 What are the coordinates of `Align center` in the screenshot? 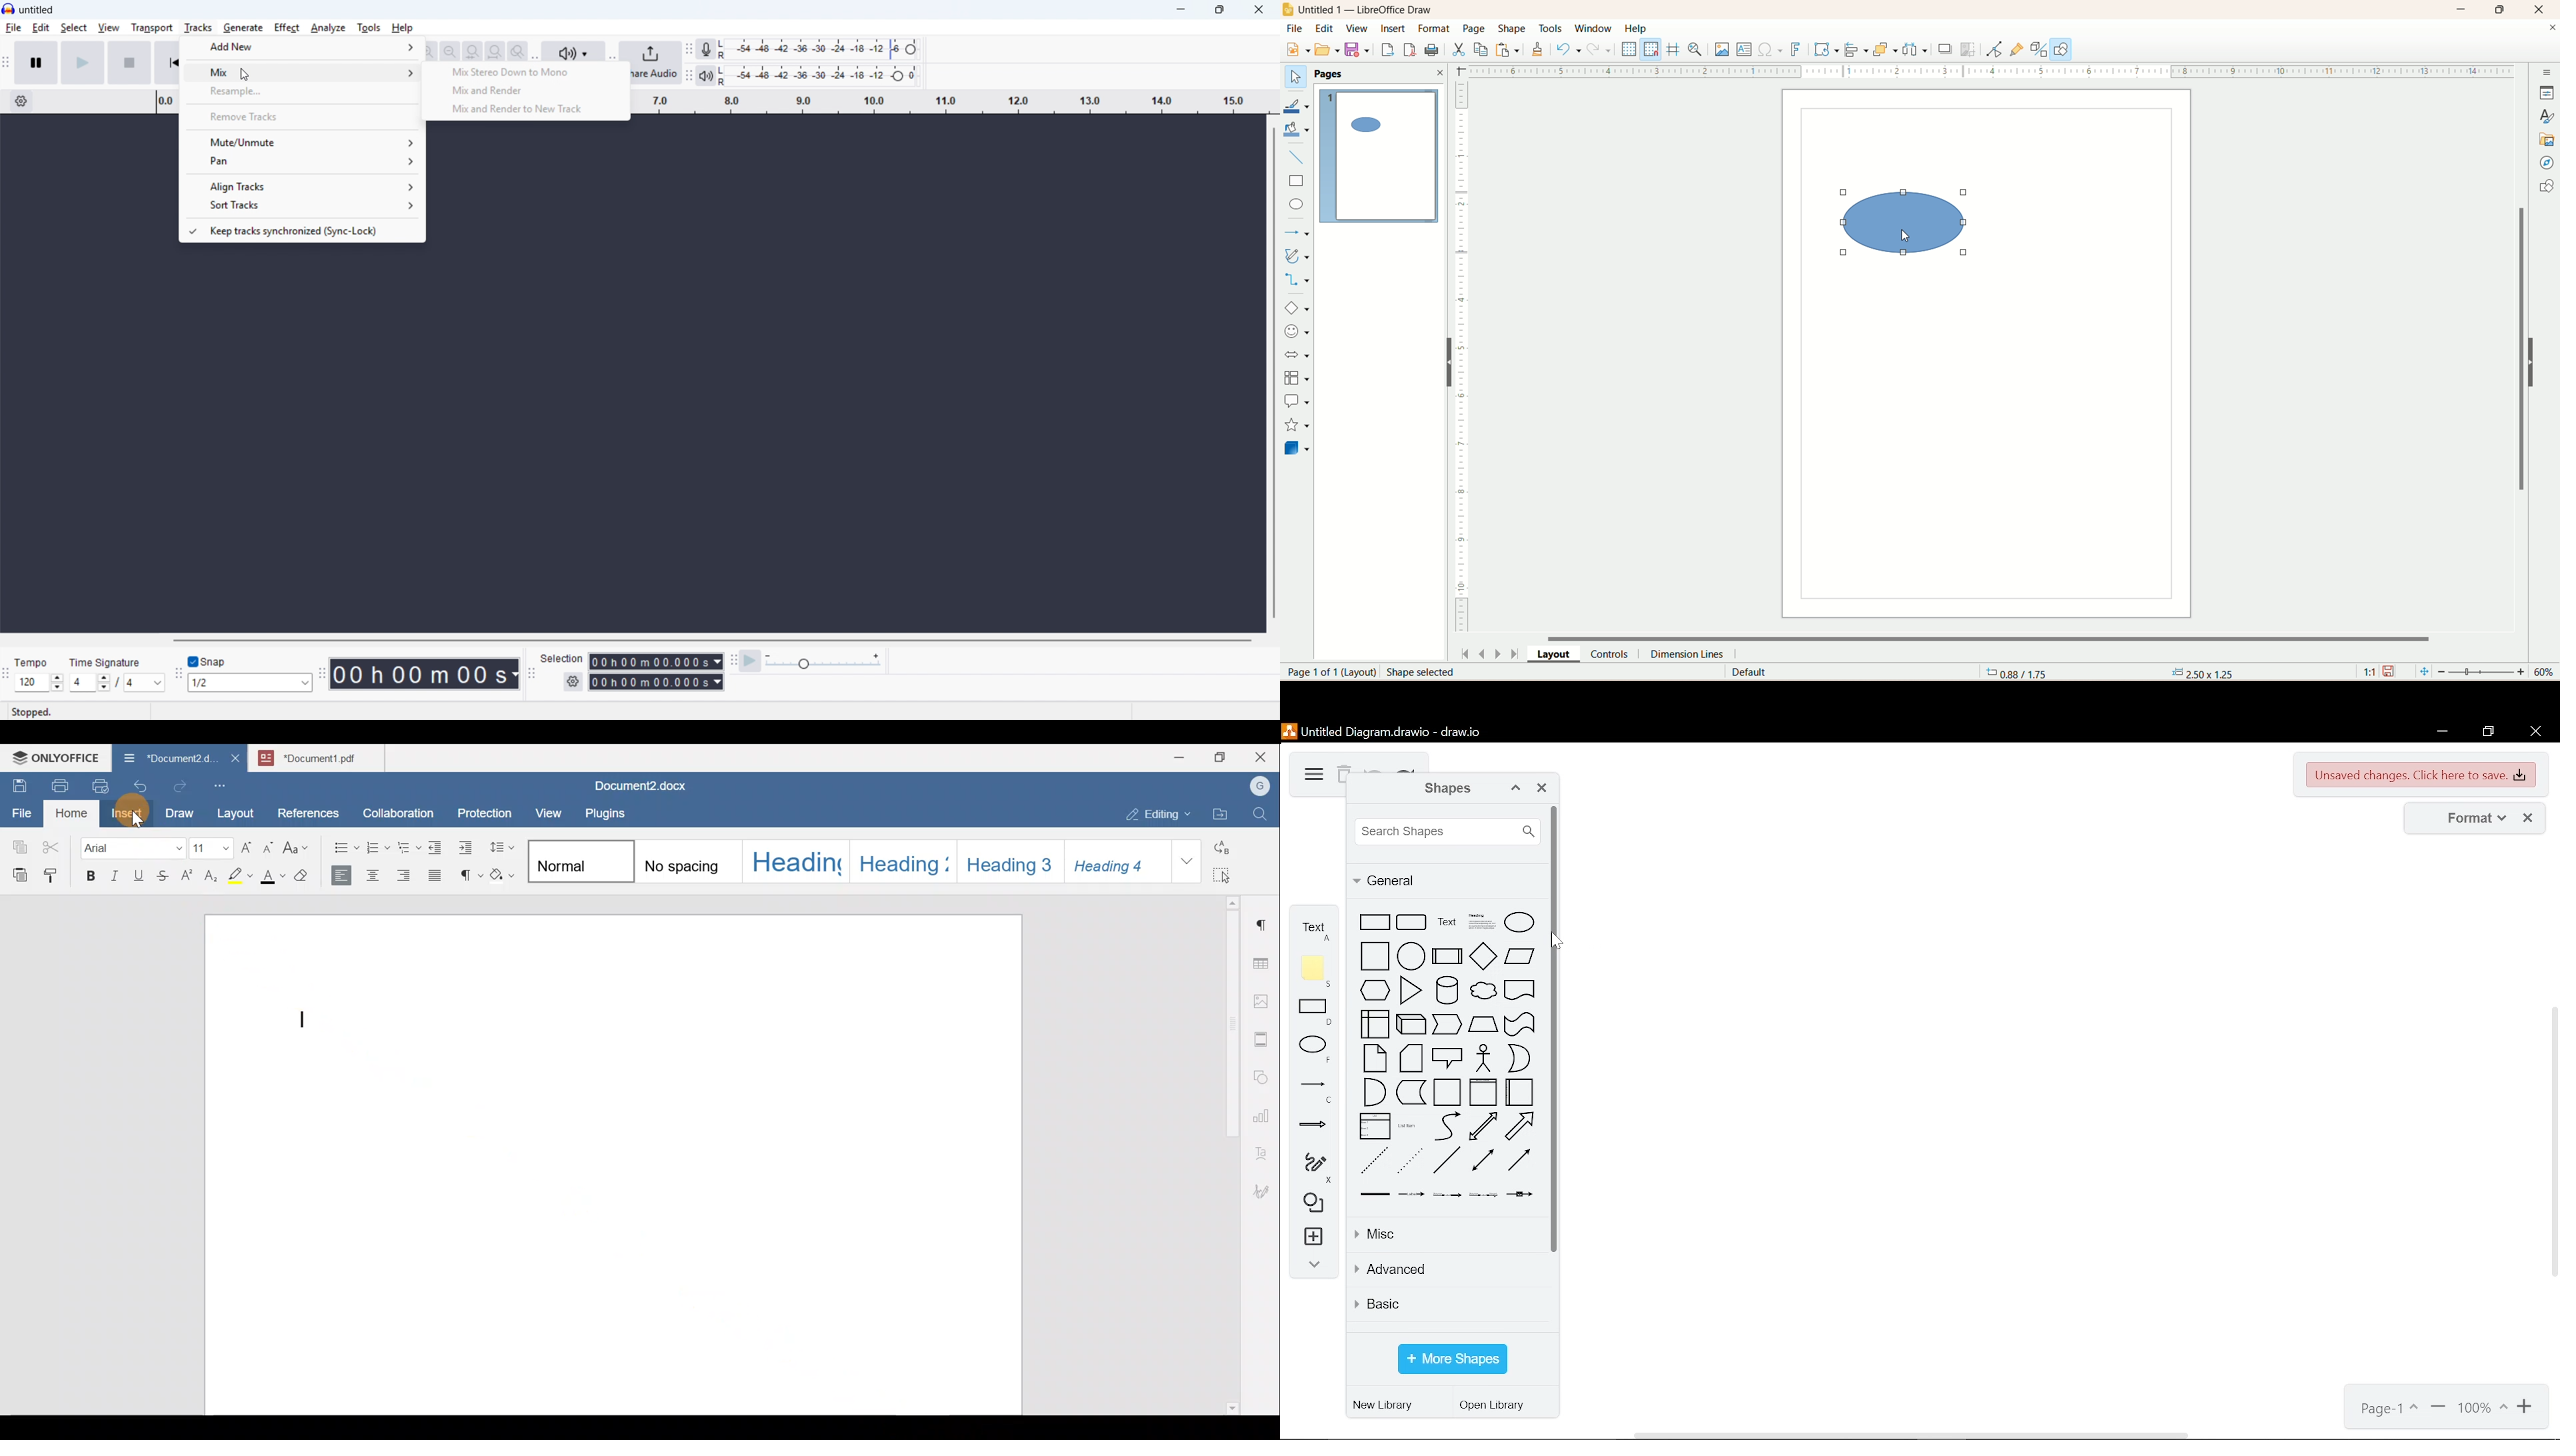 It's located at (373, 874).